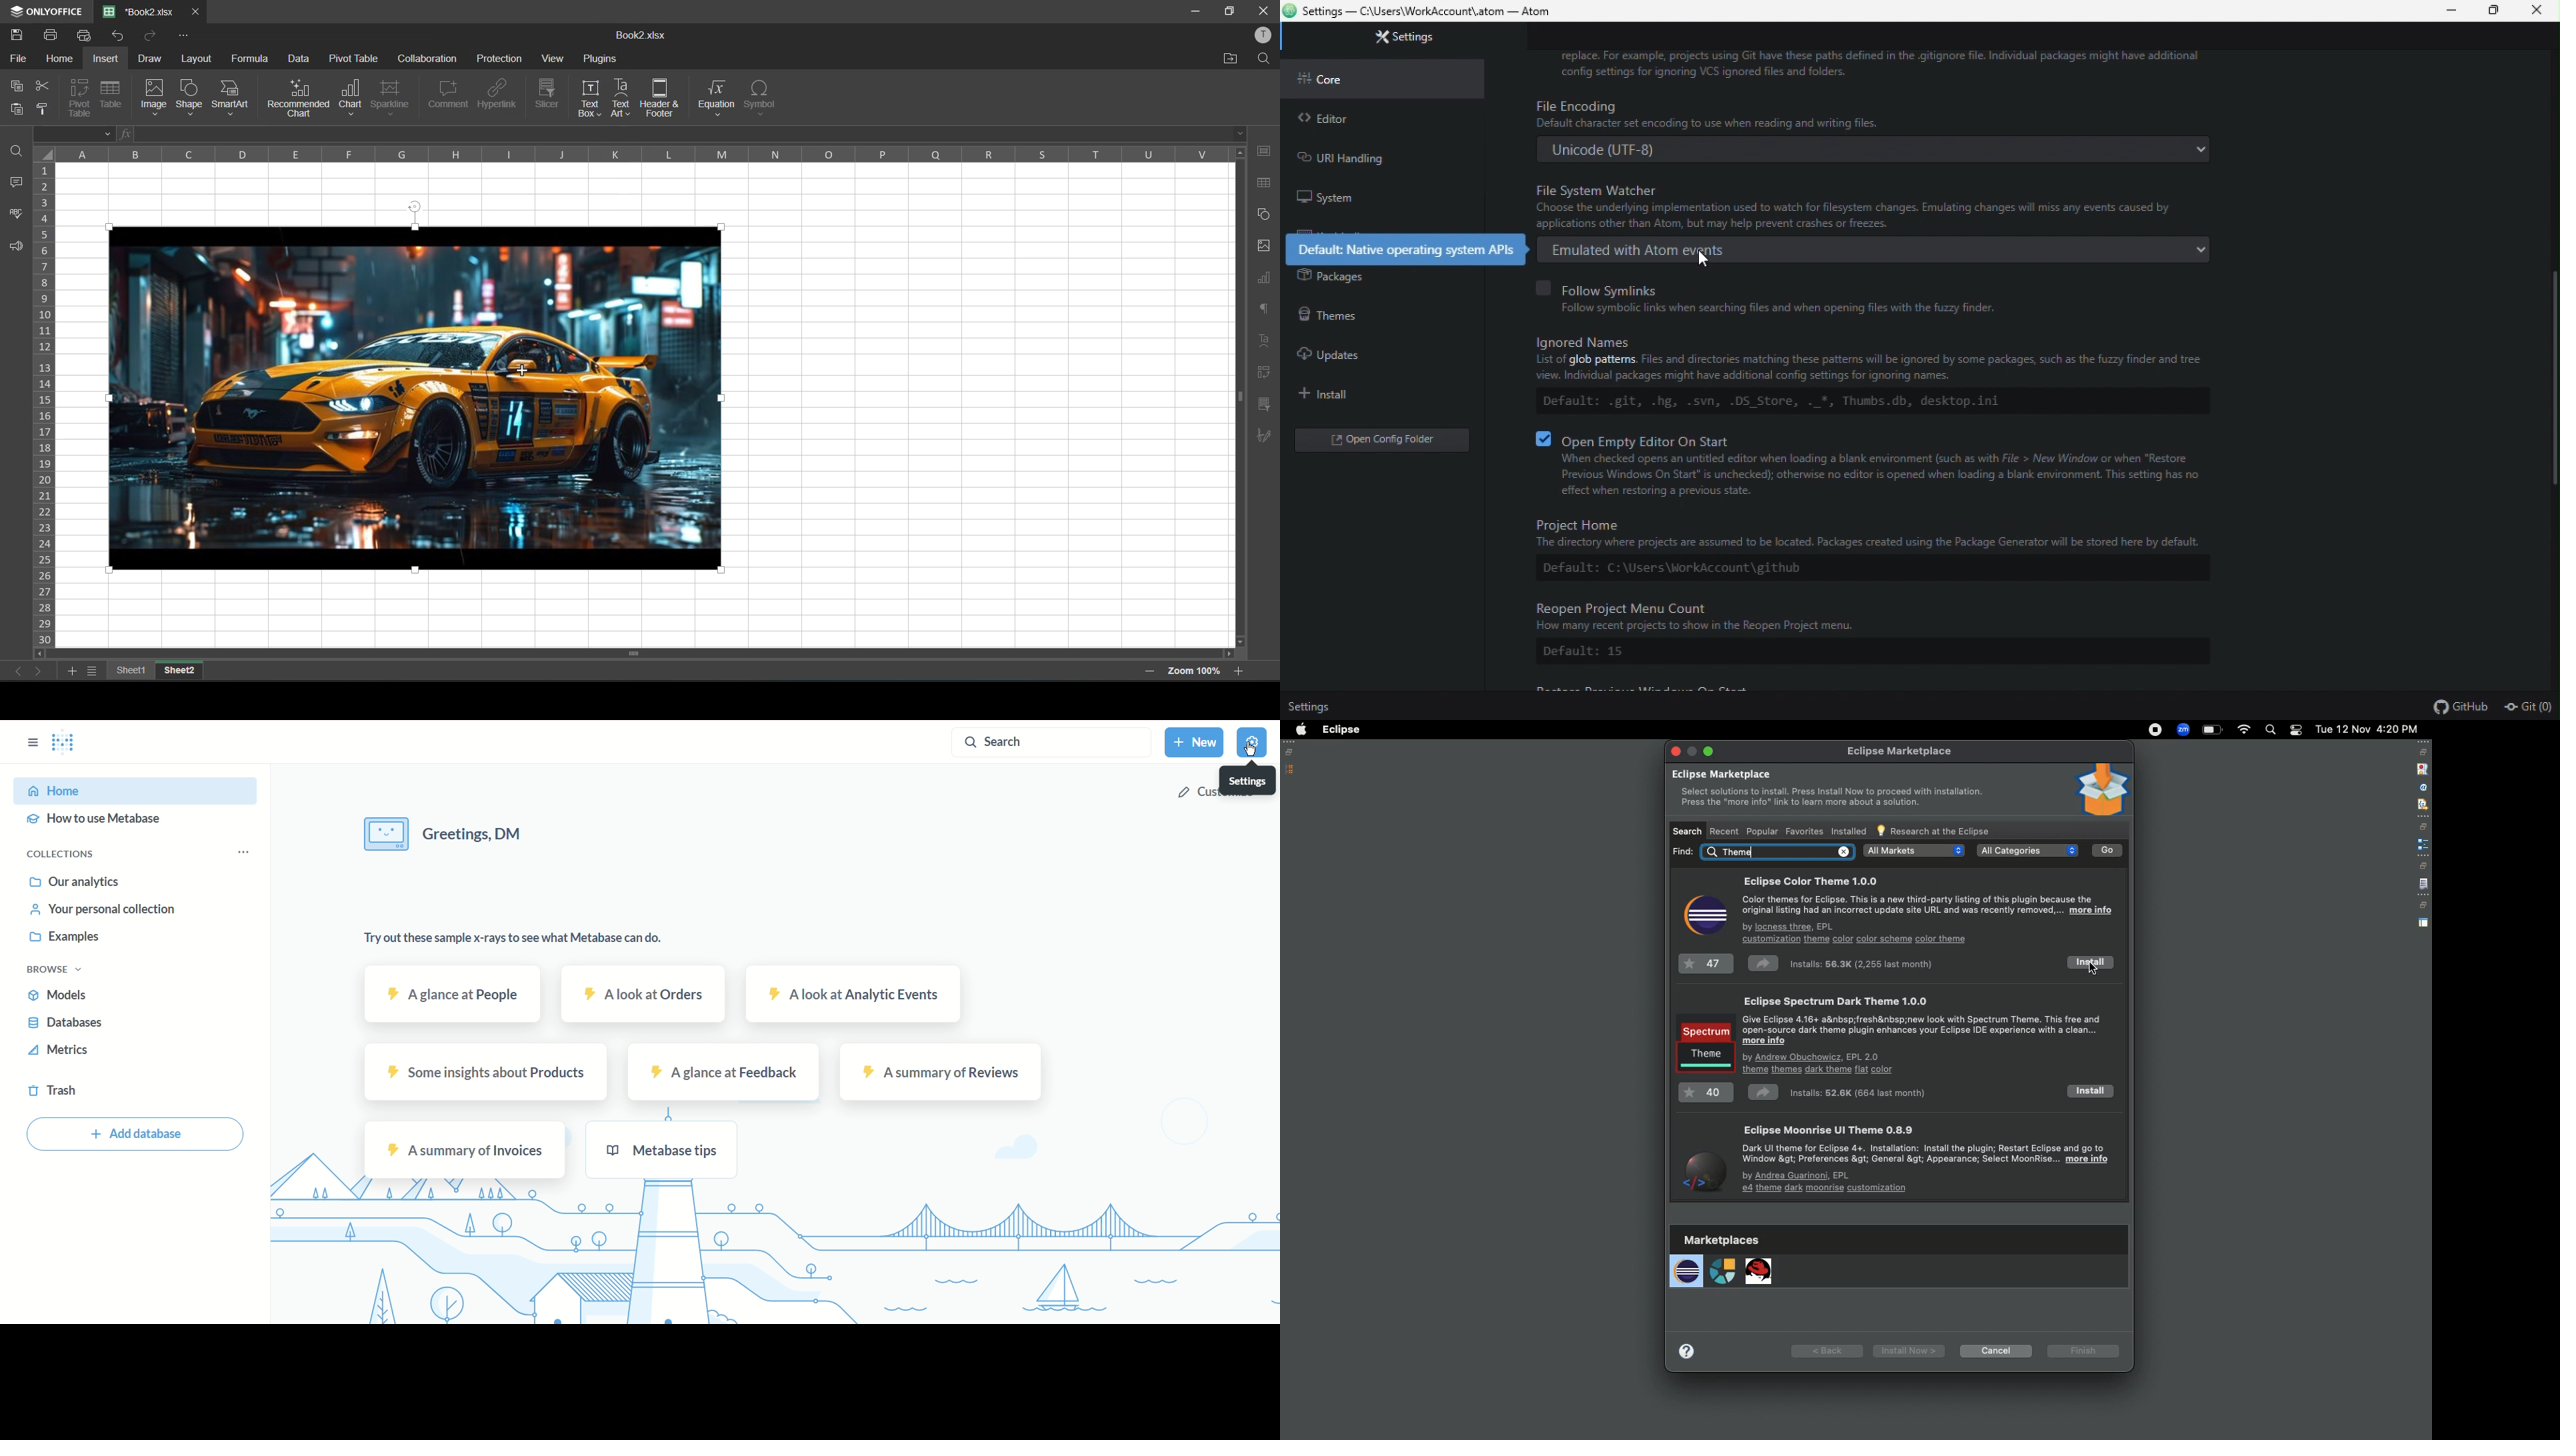 This screenshot has width=2576, height=1456. Describe the element at coordinates (63, 59) in the screenshot. I see `home` at that location.